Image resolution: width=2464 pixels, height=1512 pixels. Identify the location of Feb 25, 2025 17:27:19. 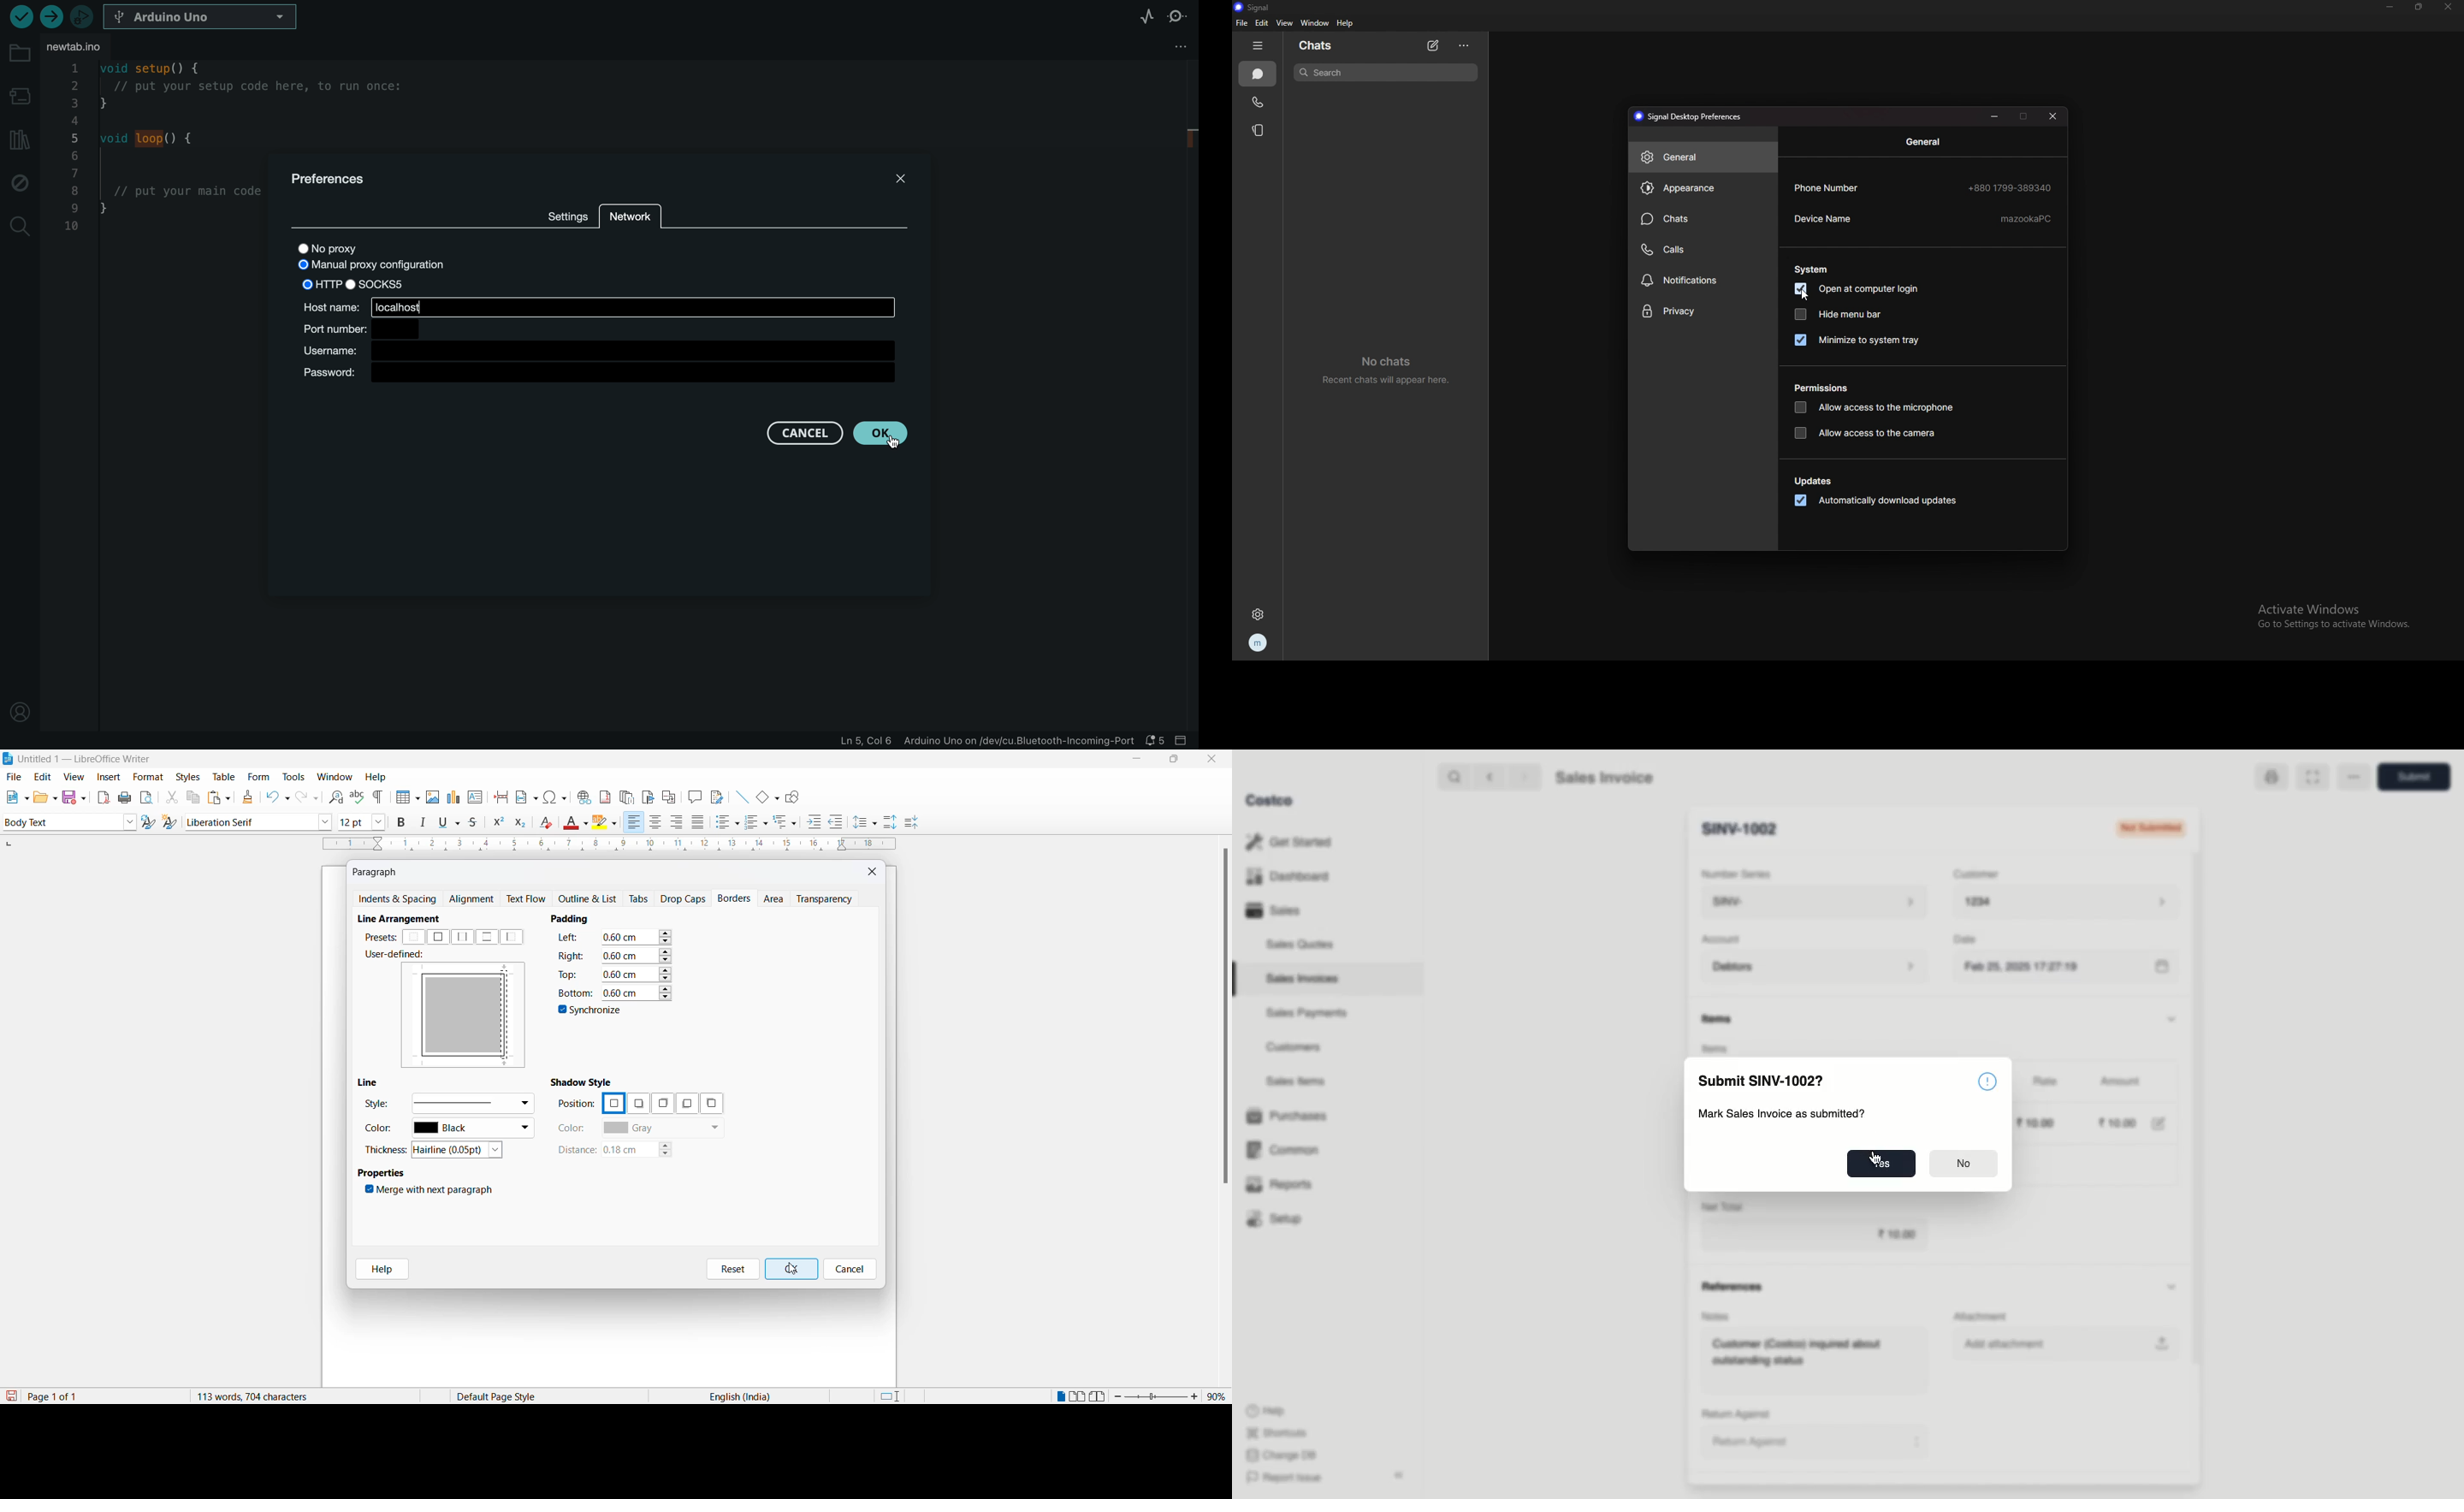
(2069, 969).